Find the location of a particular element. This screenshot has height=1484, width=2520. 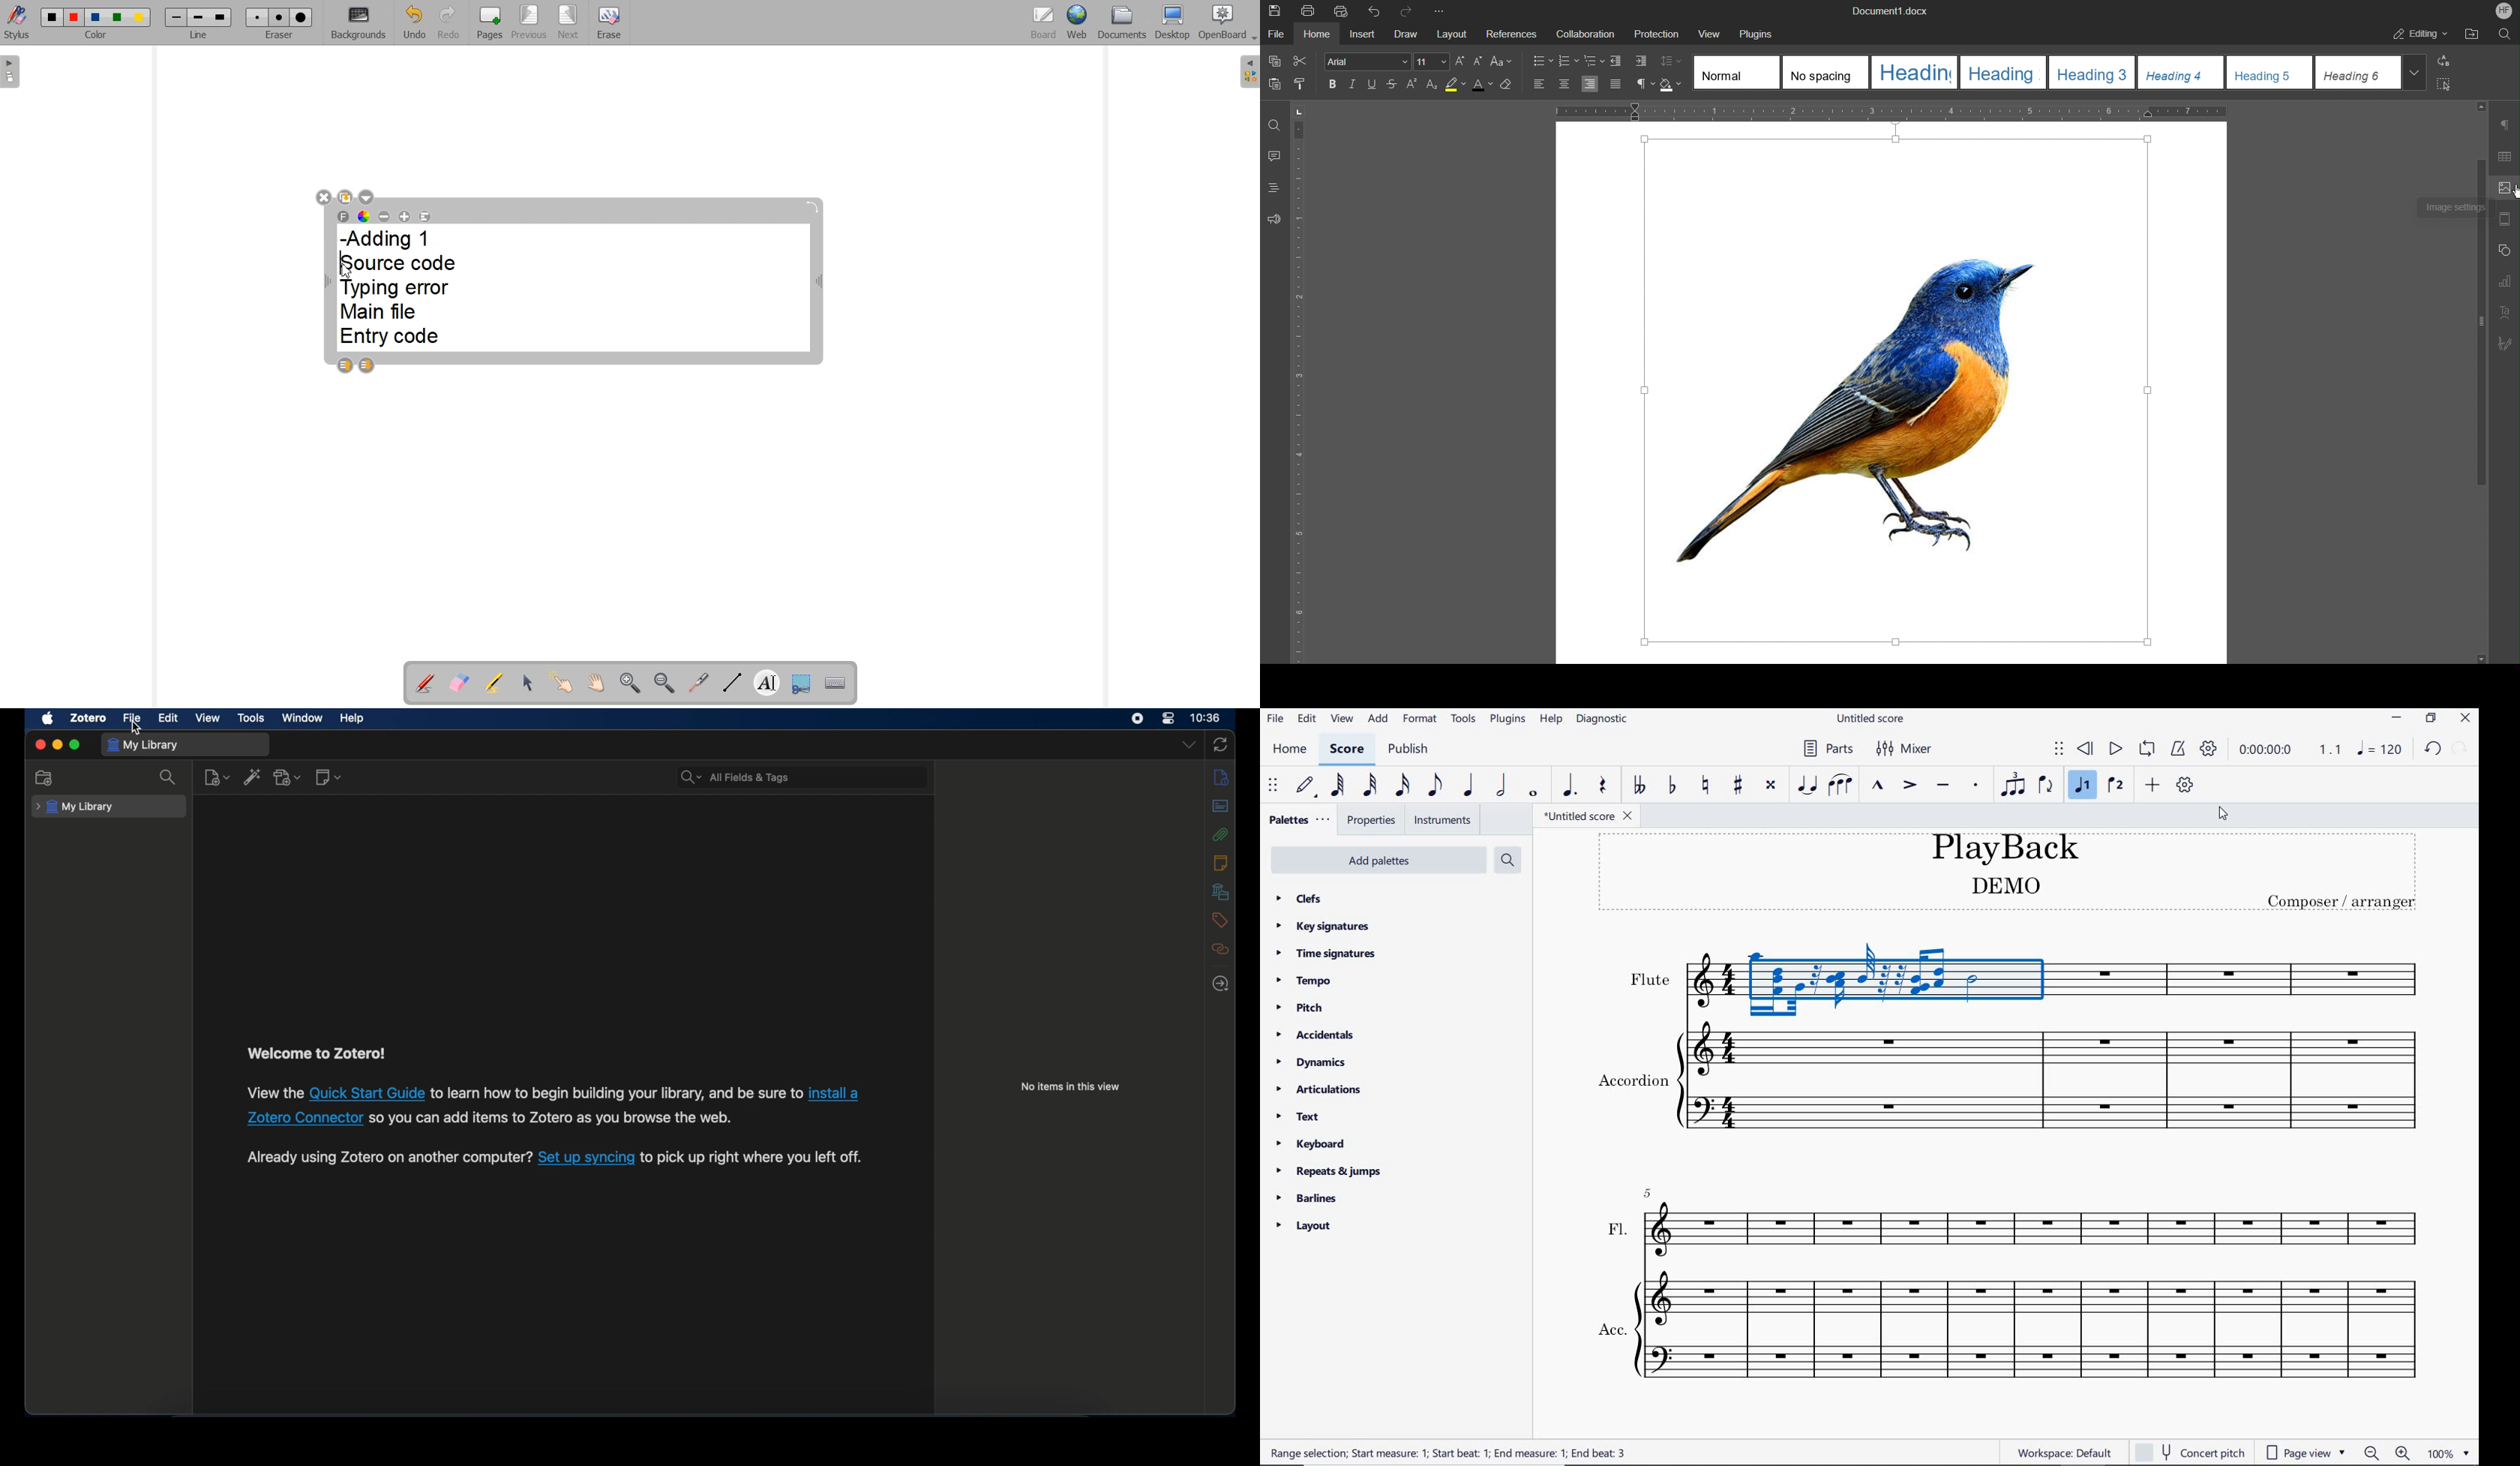

Text Color is located at coordinates (1482, 86).